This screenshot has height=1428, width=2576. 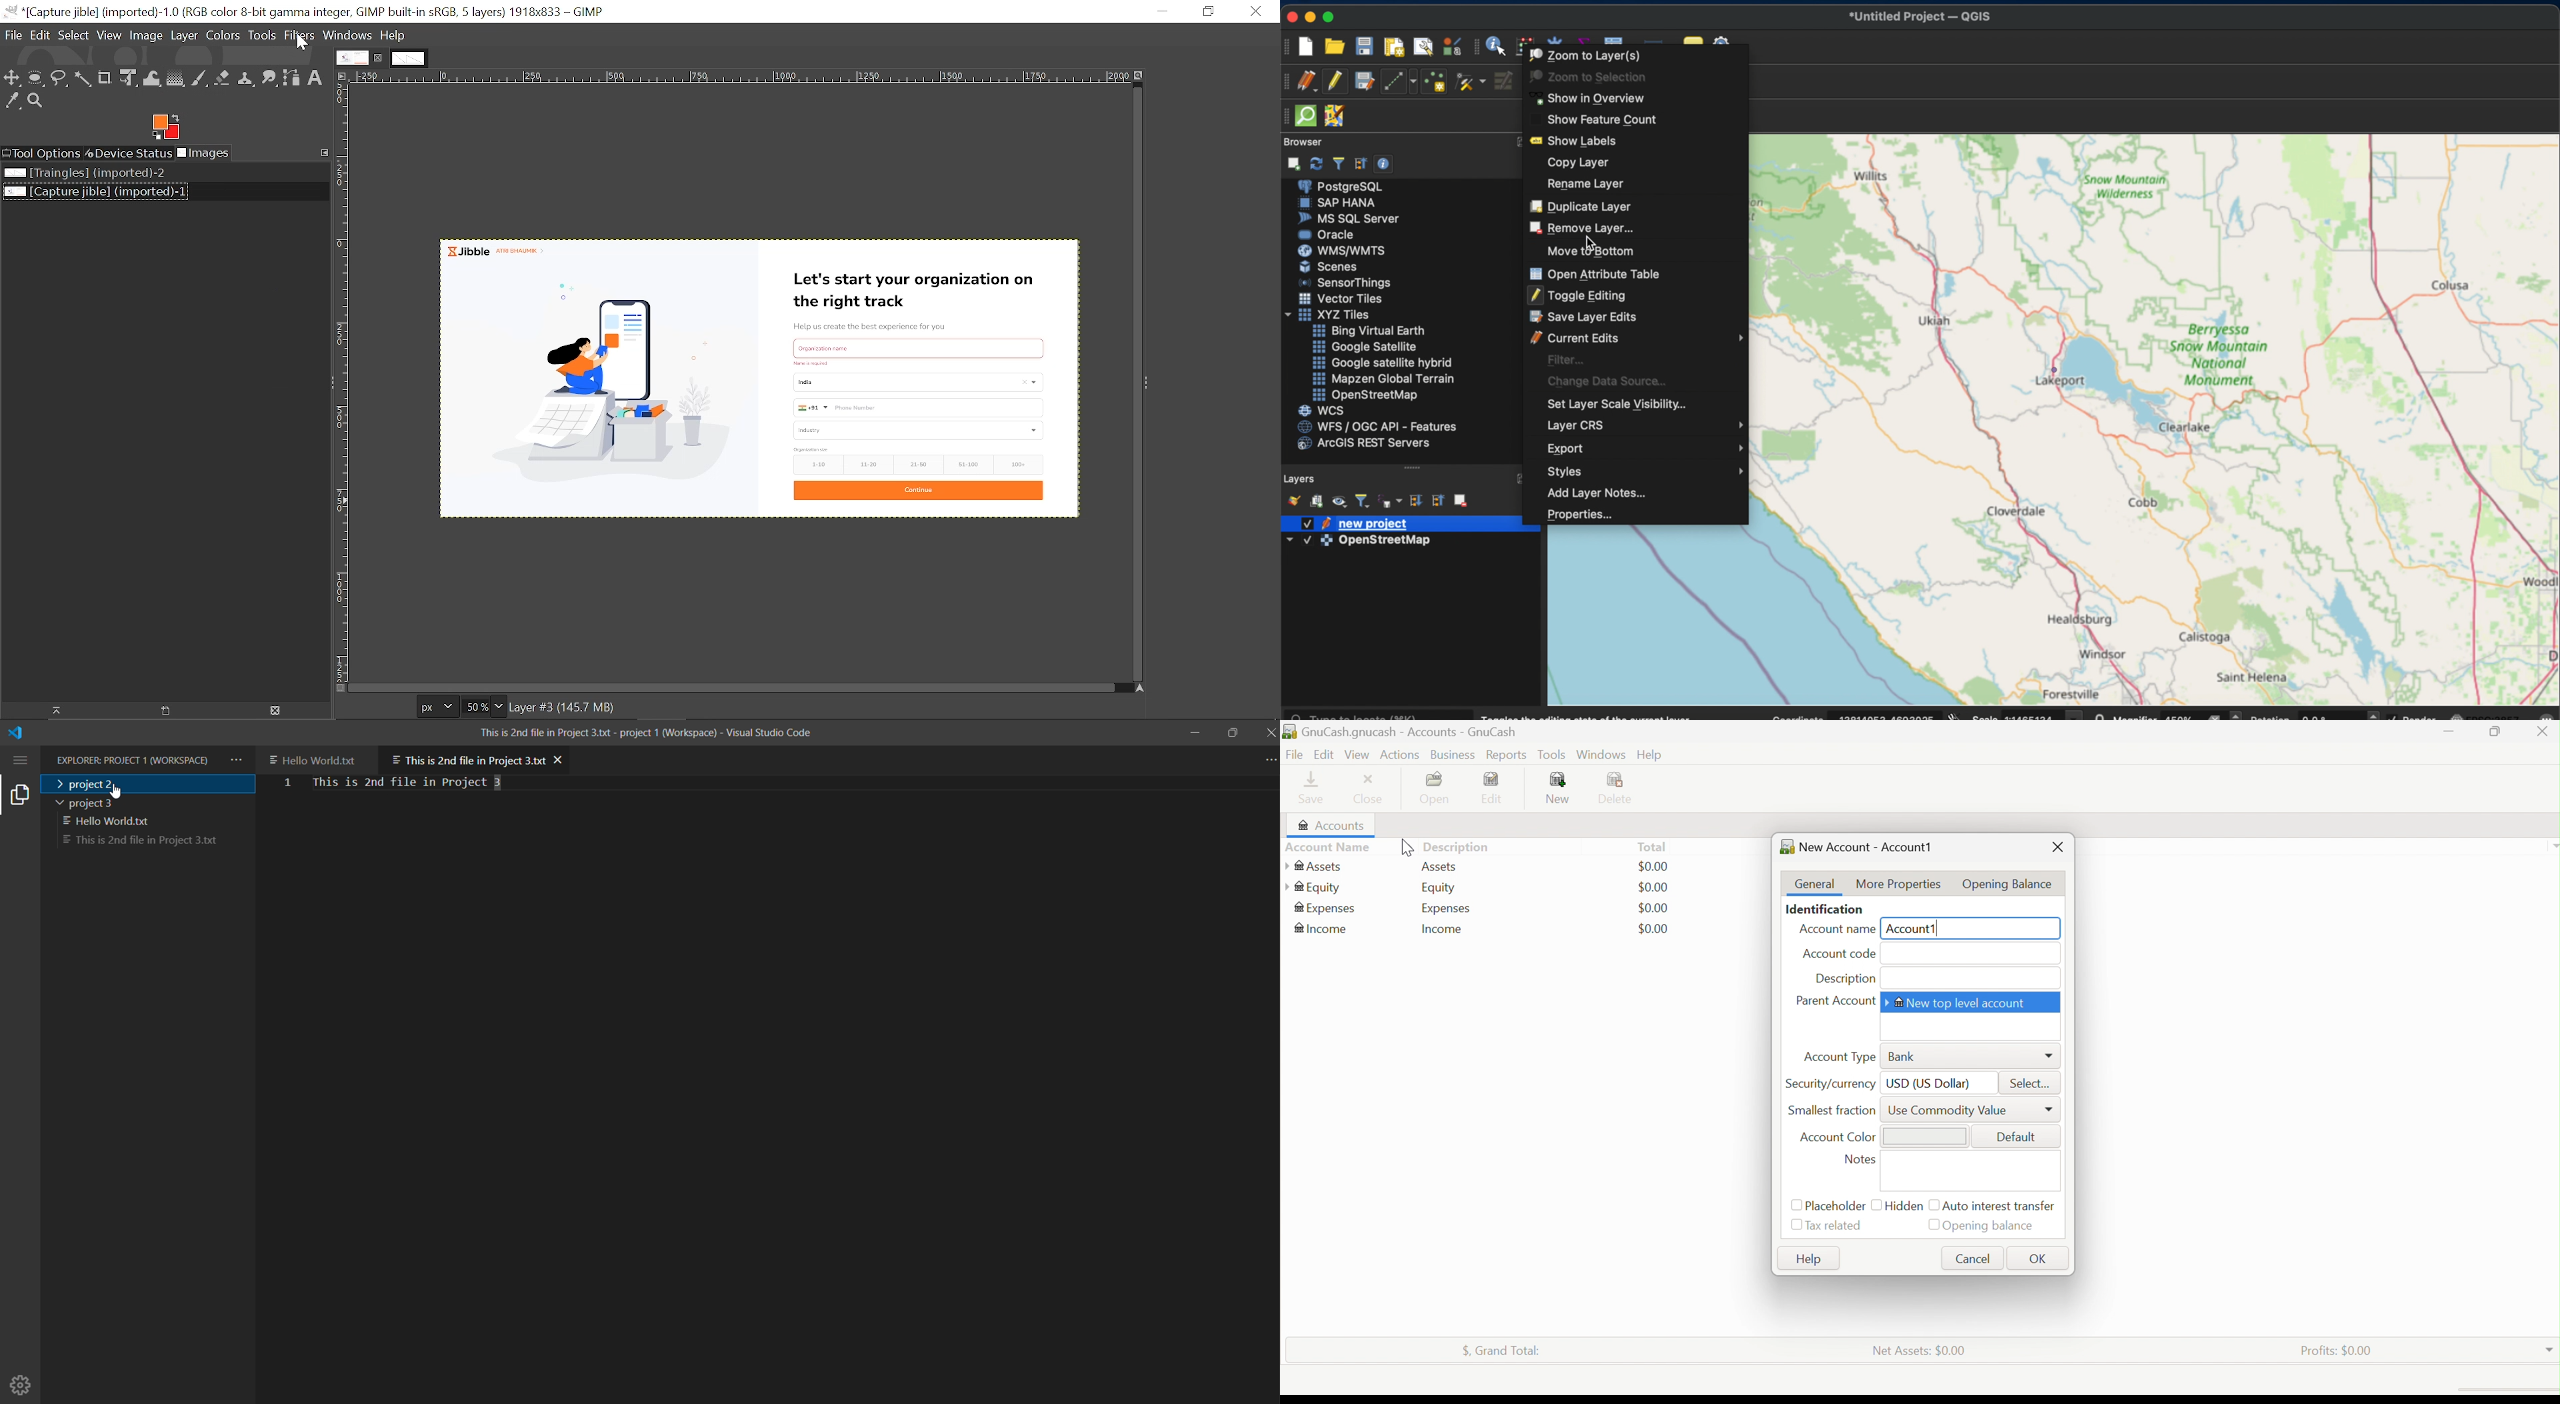 I want to click on FIlters, so click(x=301, y=35).